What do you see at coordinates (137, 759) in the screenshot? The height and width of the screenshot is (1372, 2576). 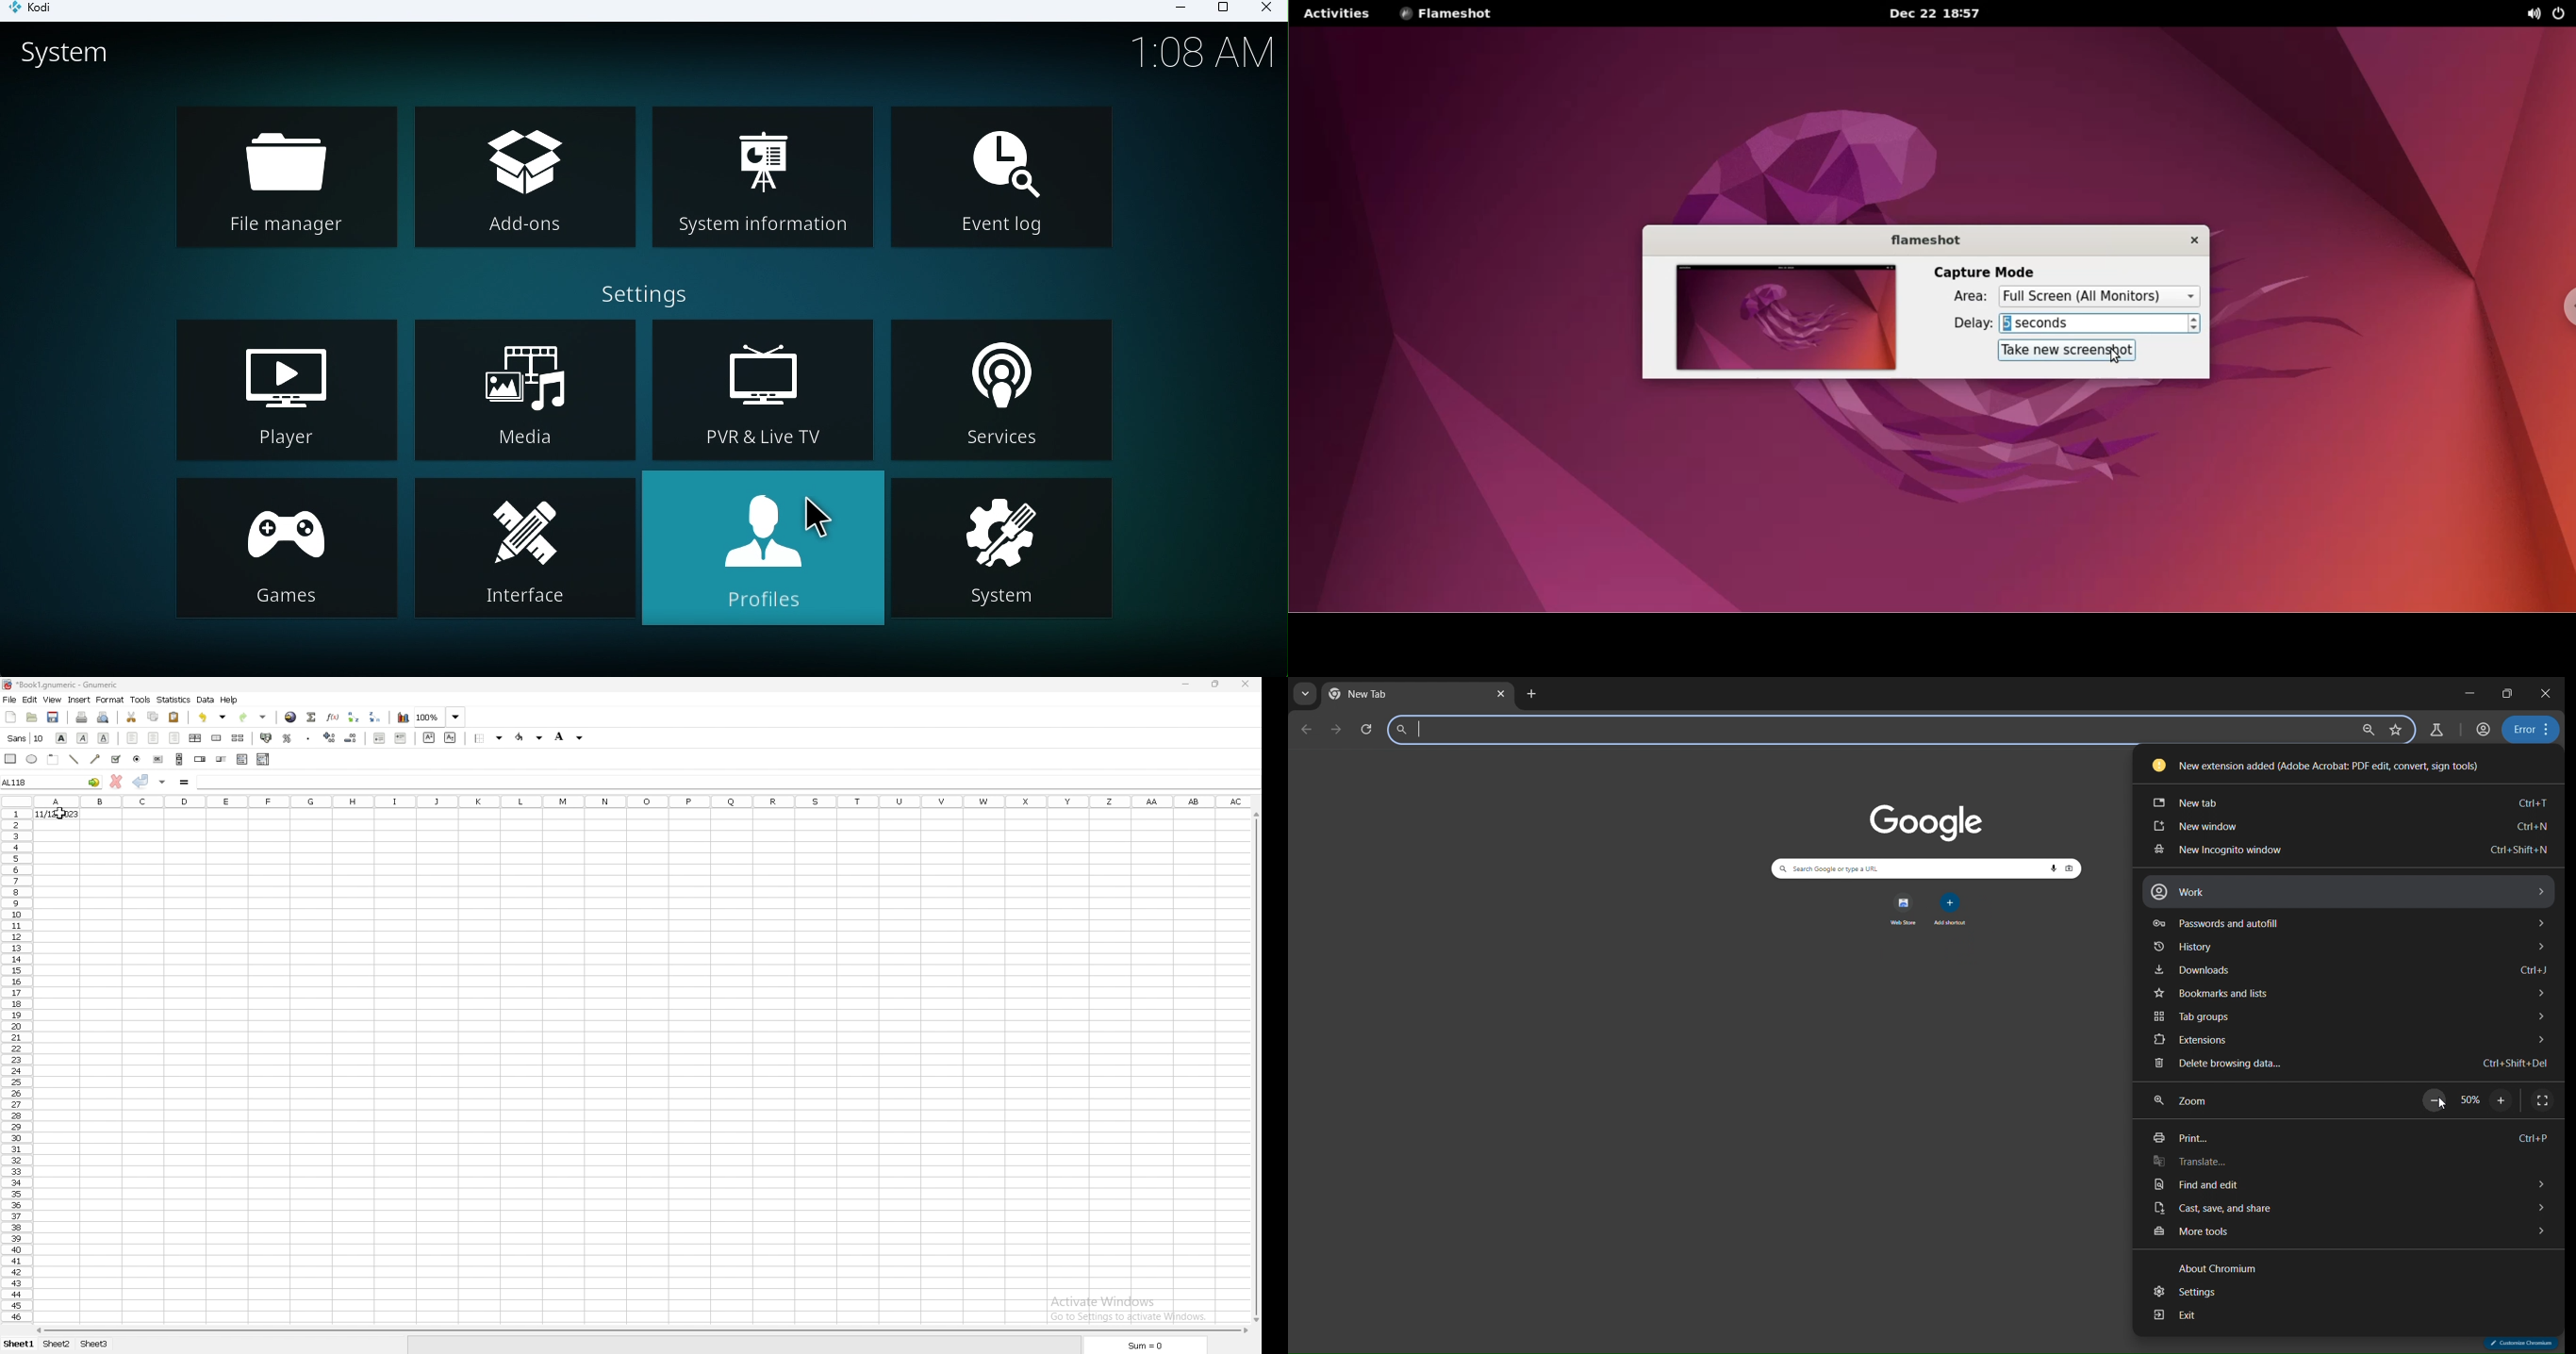 I see `radio button` at bounding box center [137, 759].